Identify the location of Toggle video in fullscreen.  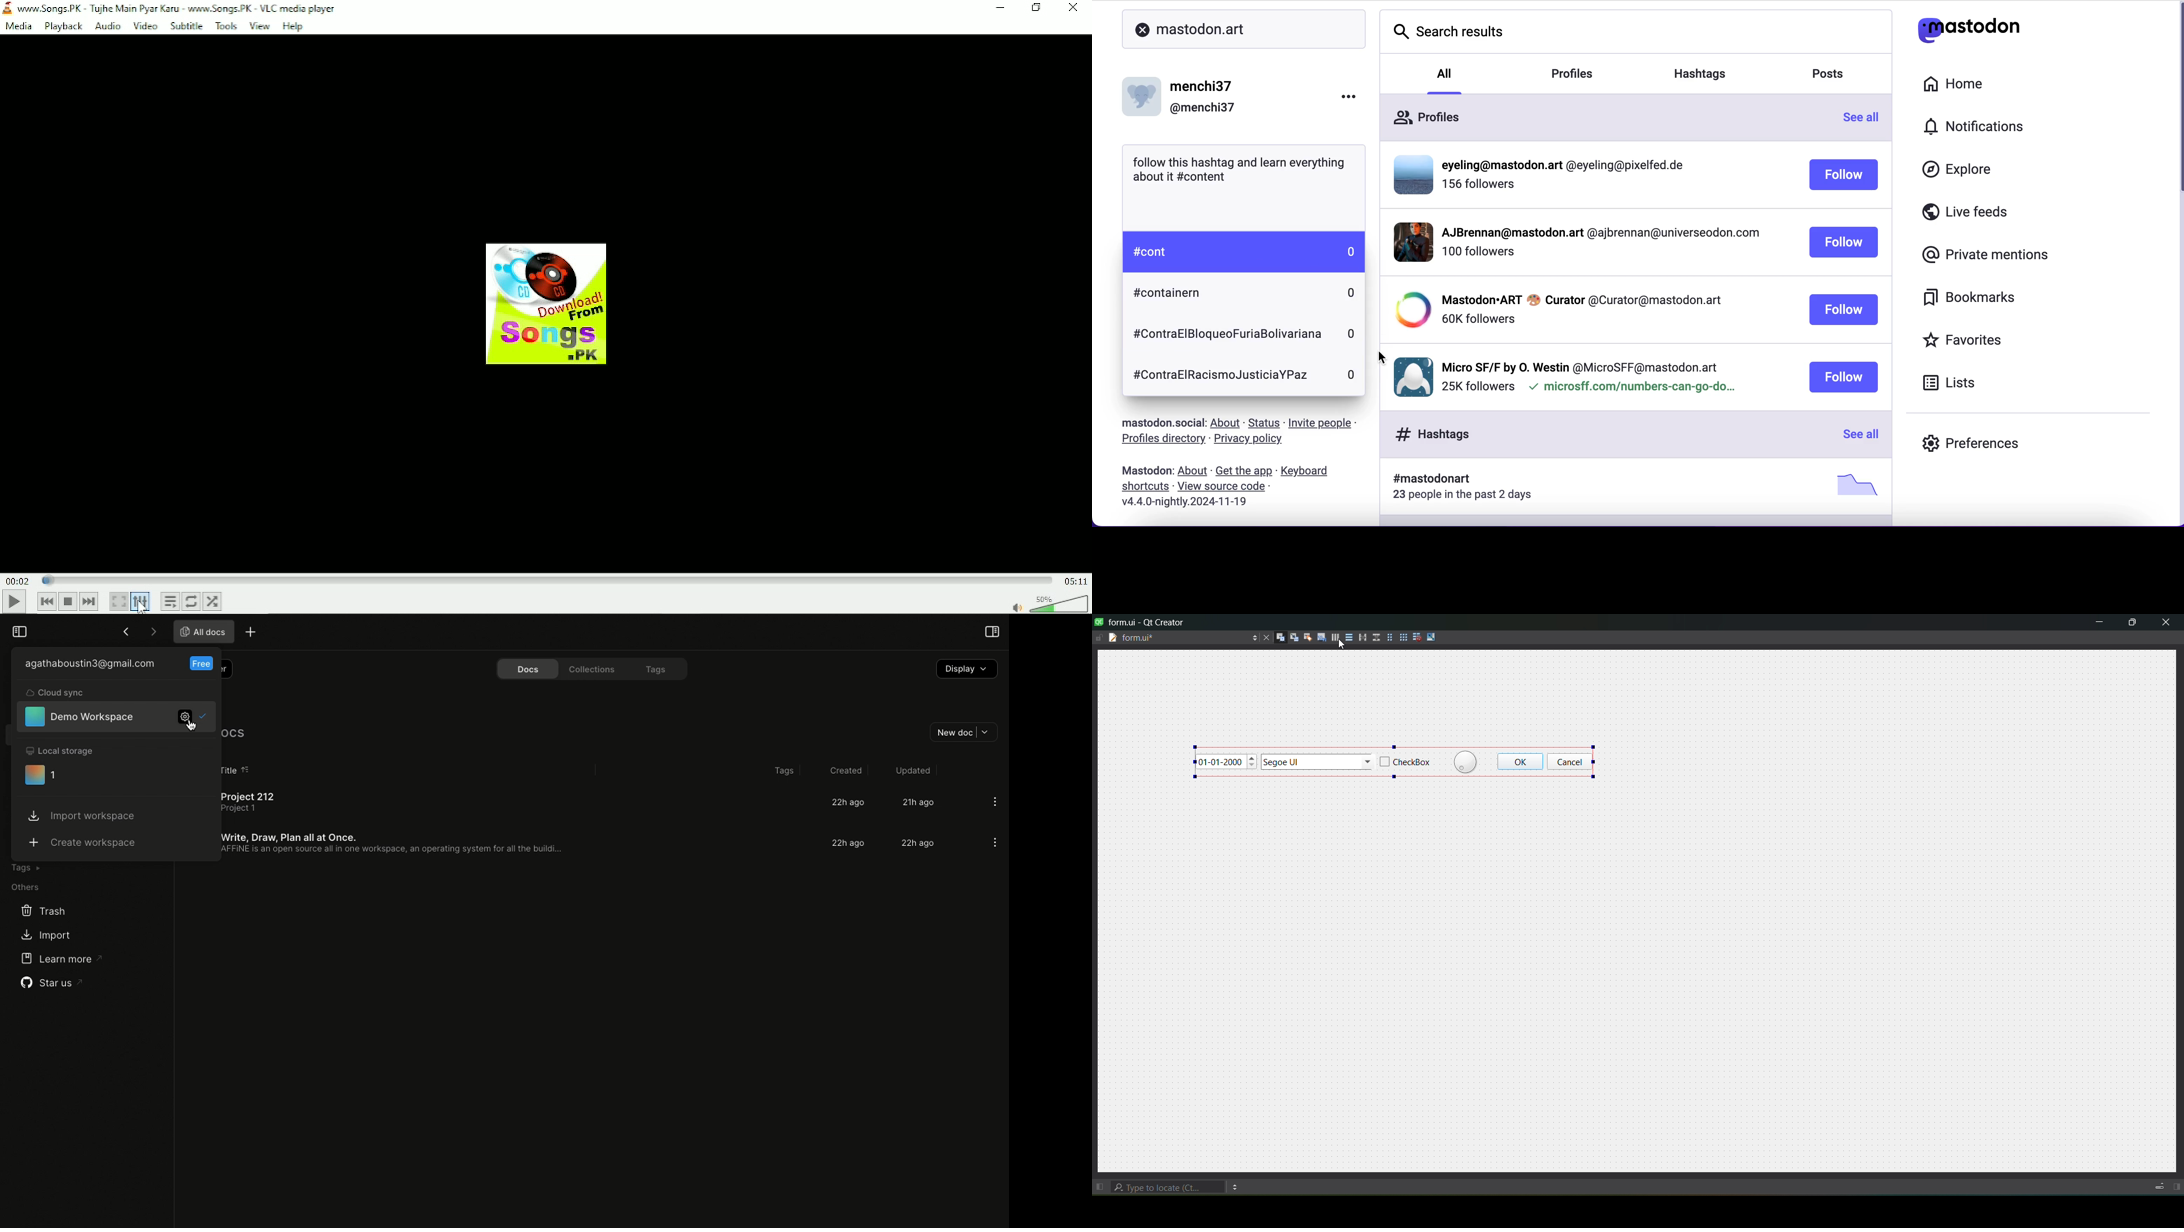
(119, 602).